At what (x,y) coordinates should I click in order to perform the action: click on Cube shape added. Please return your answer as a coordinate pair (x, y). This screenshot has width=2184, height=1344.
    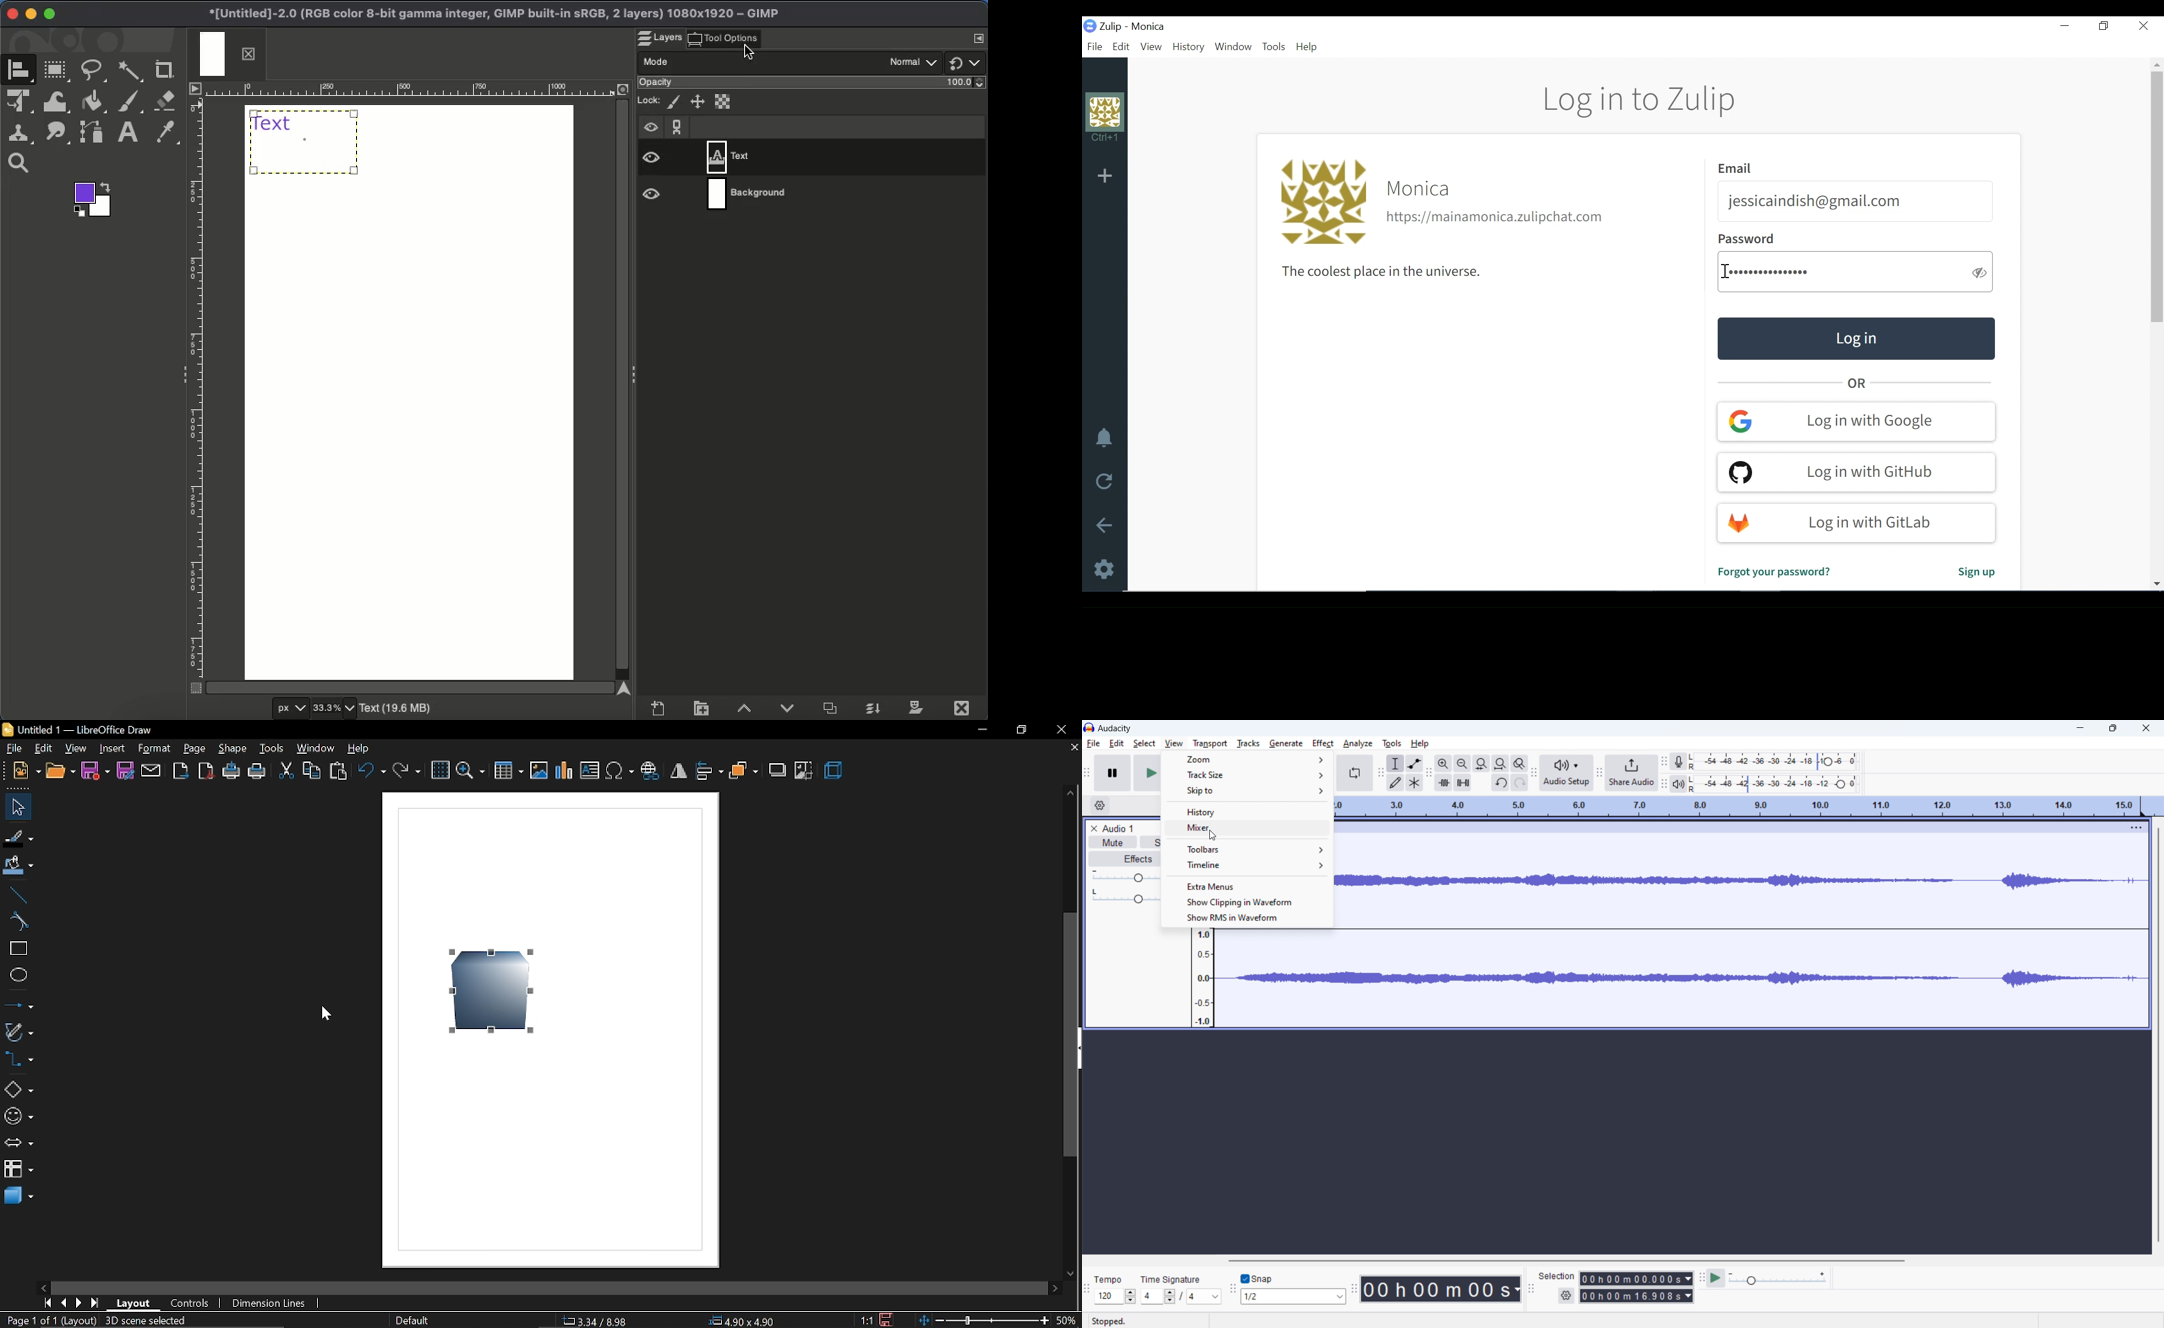
    Looking at the image, I should click on (493, 989).